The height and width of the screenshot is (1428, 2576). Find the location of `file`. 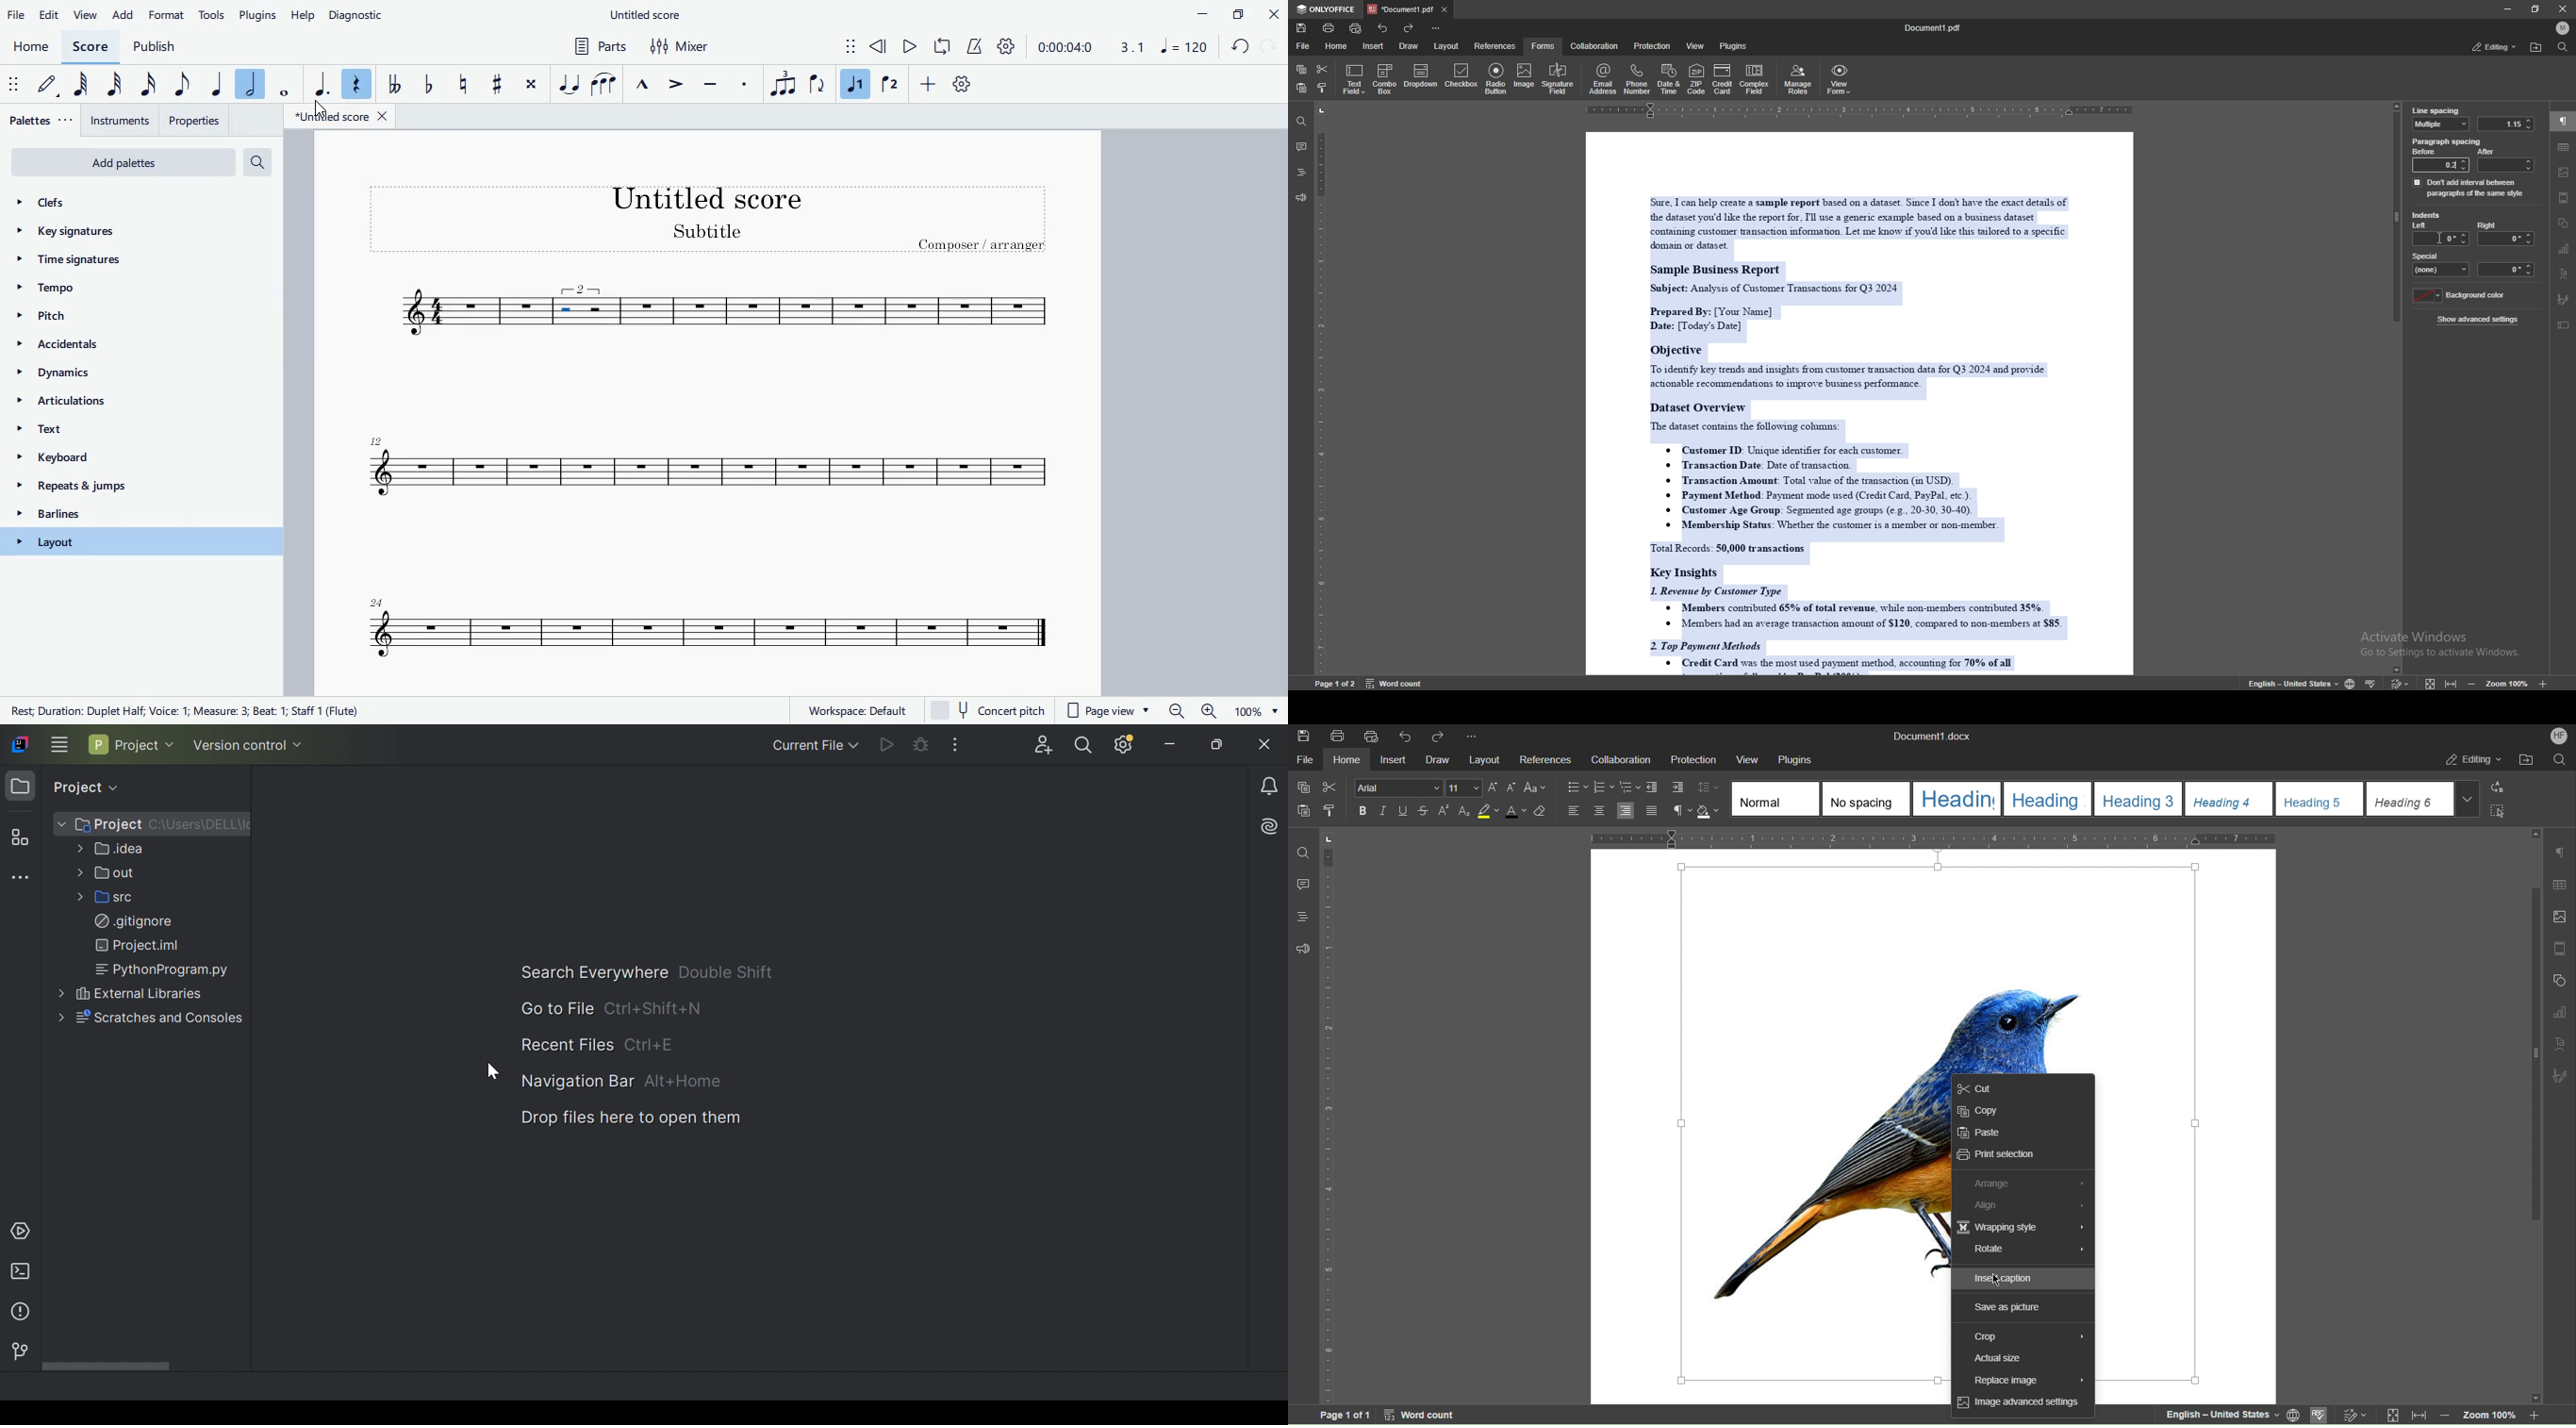

file is located at coordinates (17, 15).